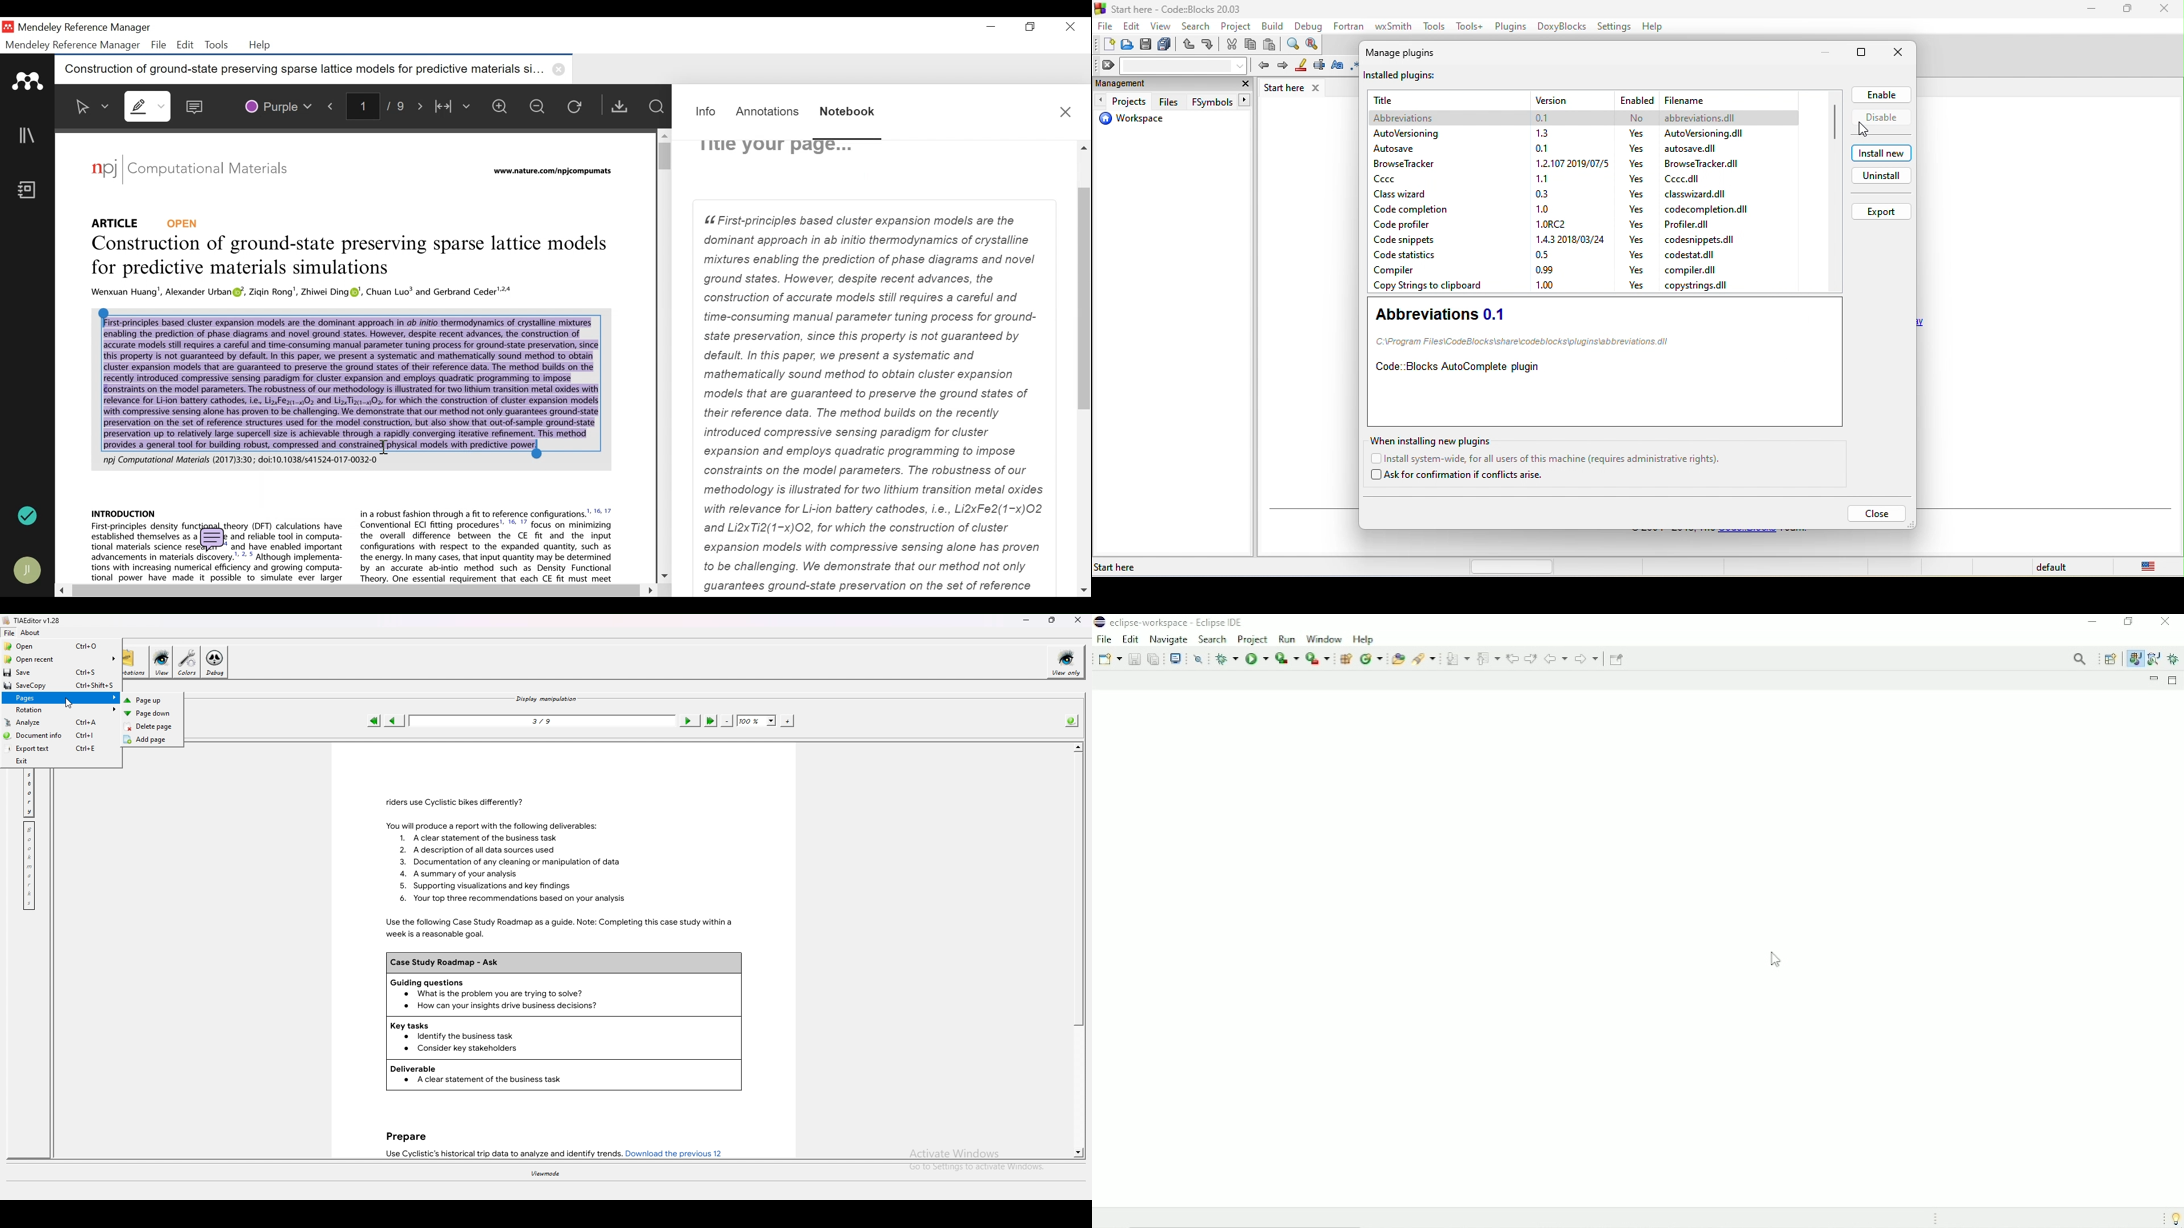 The image size is (2184, 1232). I want to click on file, so click(1696, 193).